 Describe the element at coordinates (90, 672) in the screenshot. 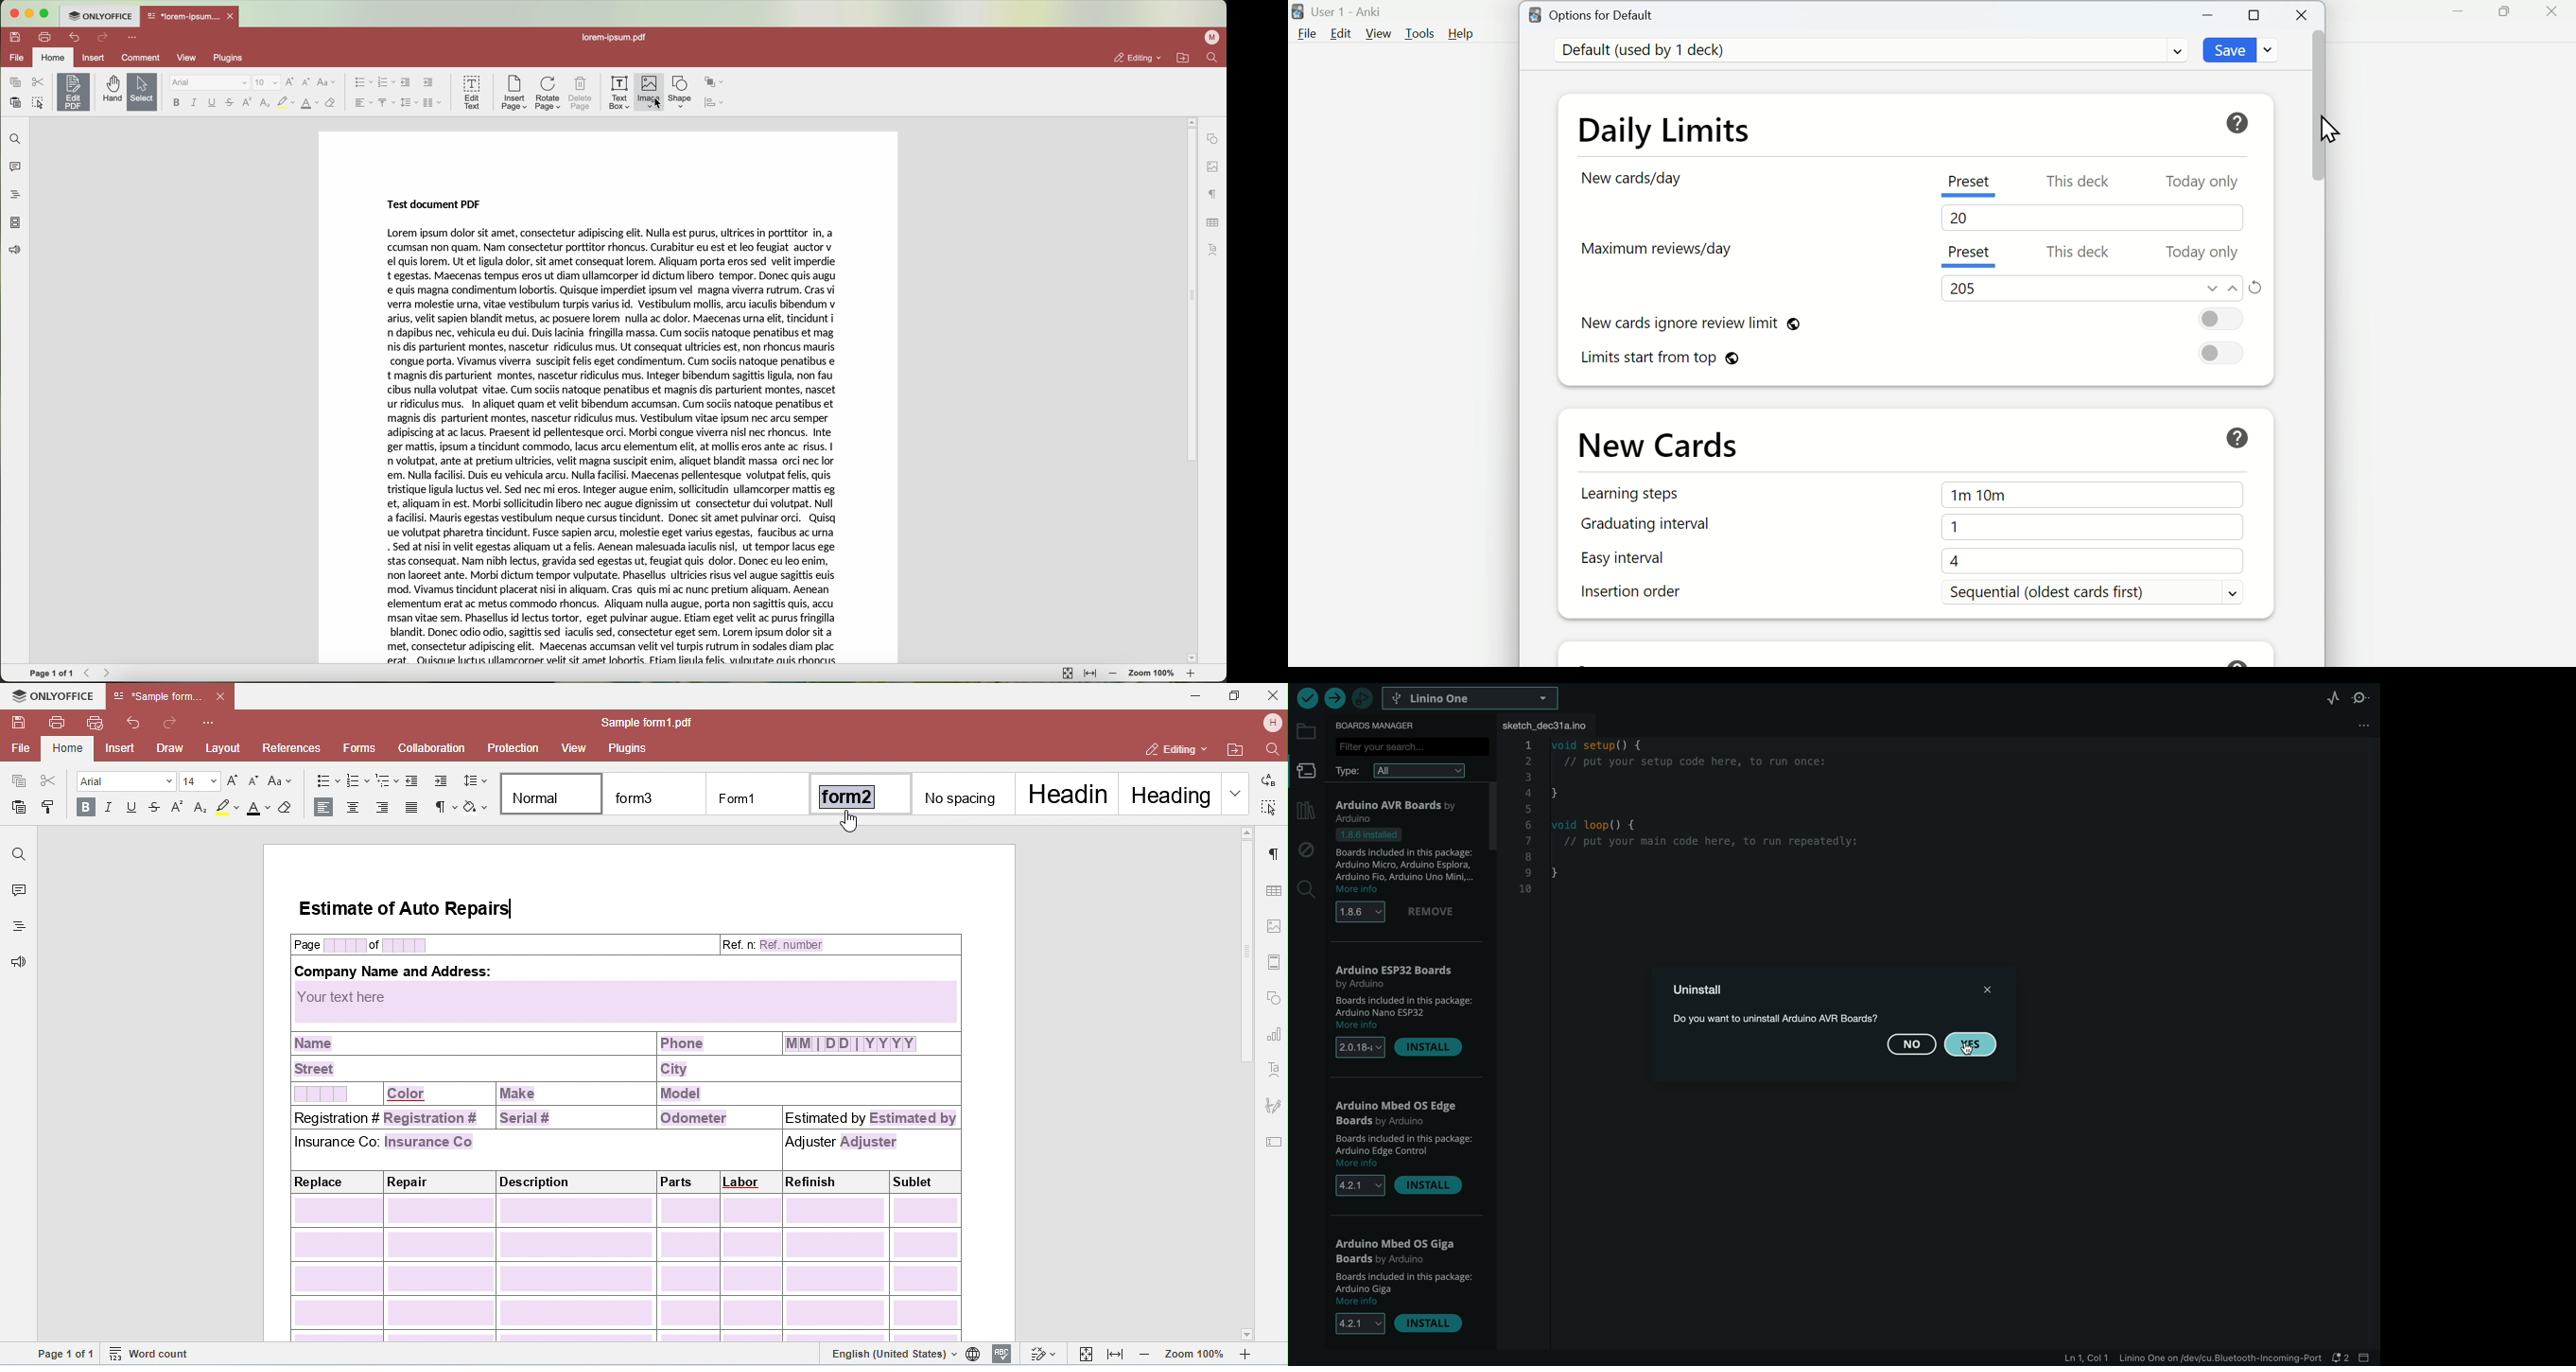

I see `Backward` at that location.